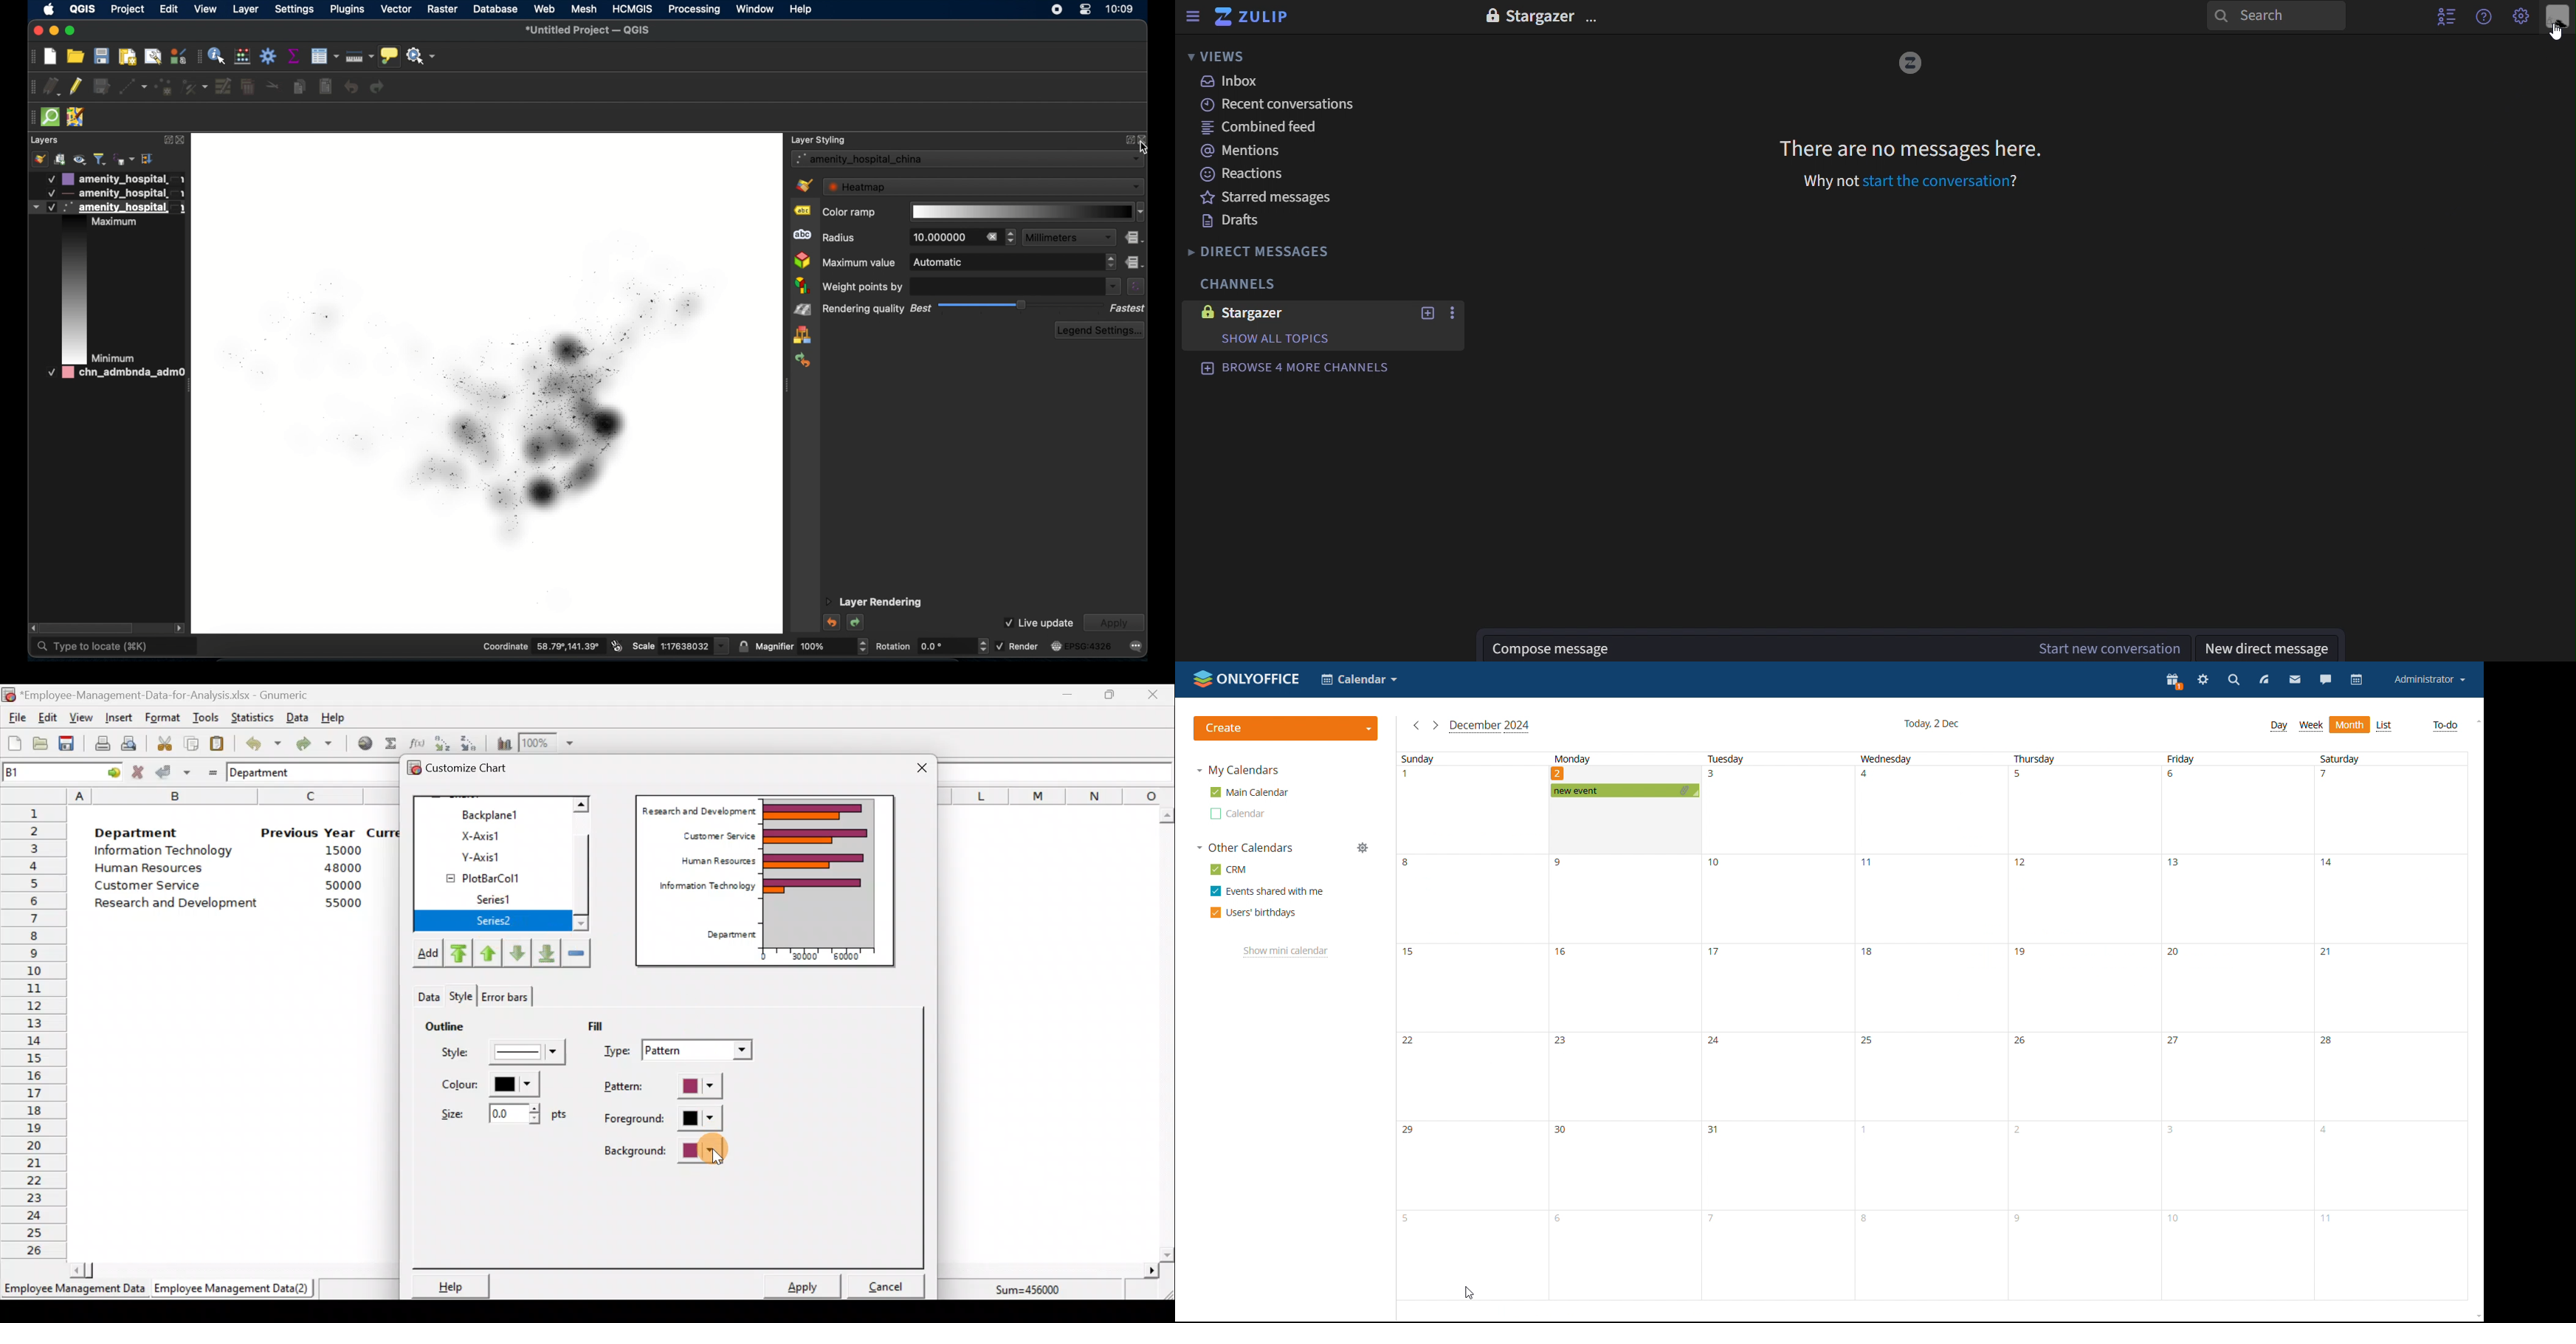 This screenshot has height=1344, width=2576. I want to click on to-do, so click(2445, 726).